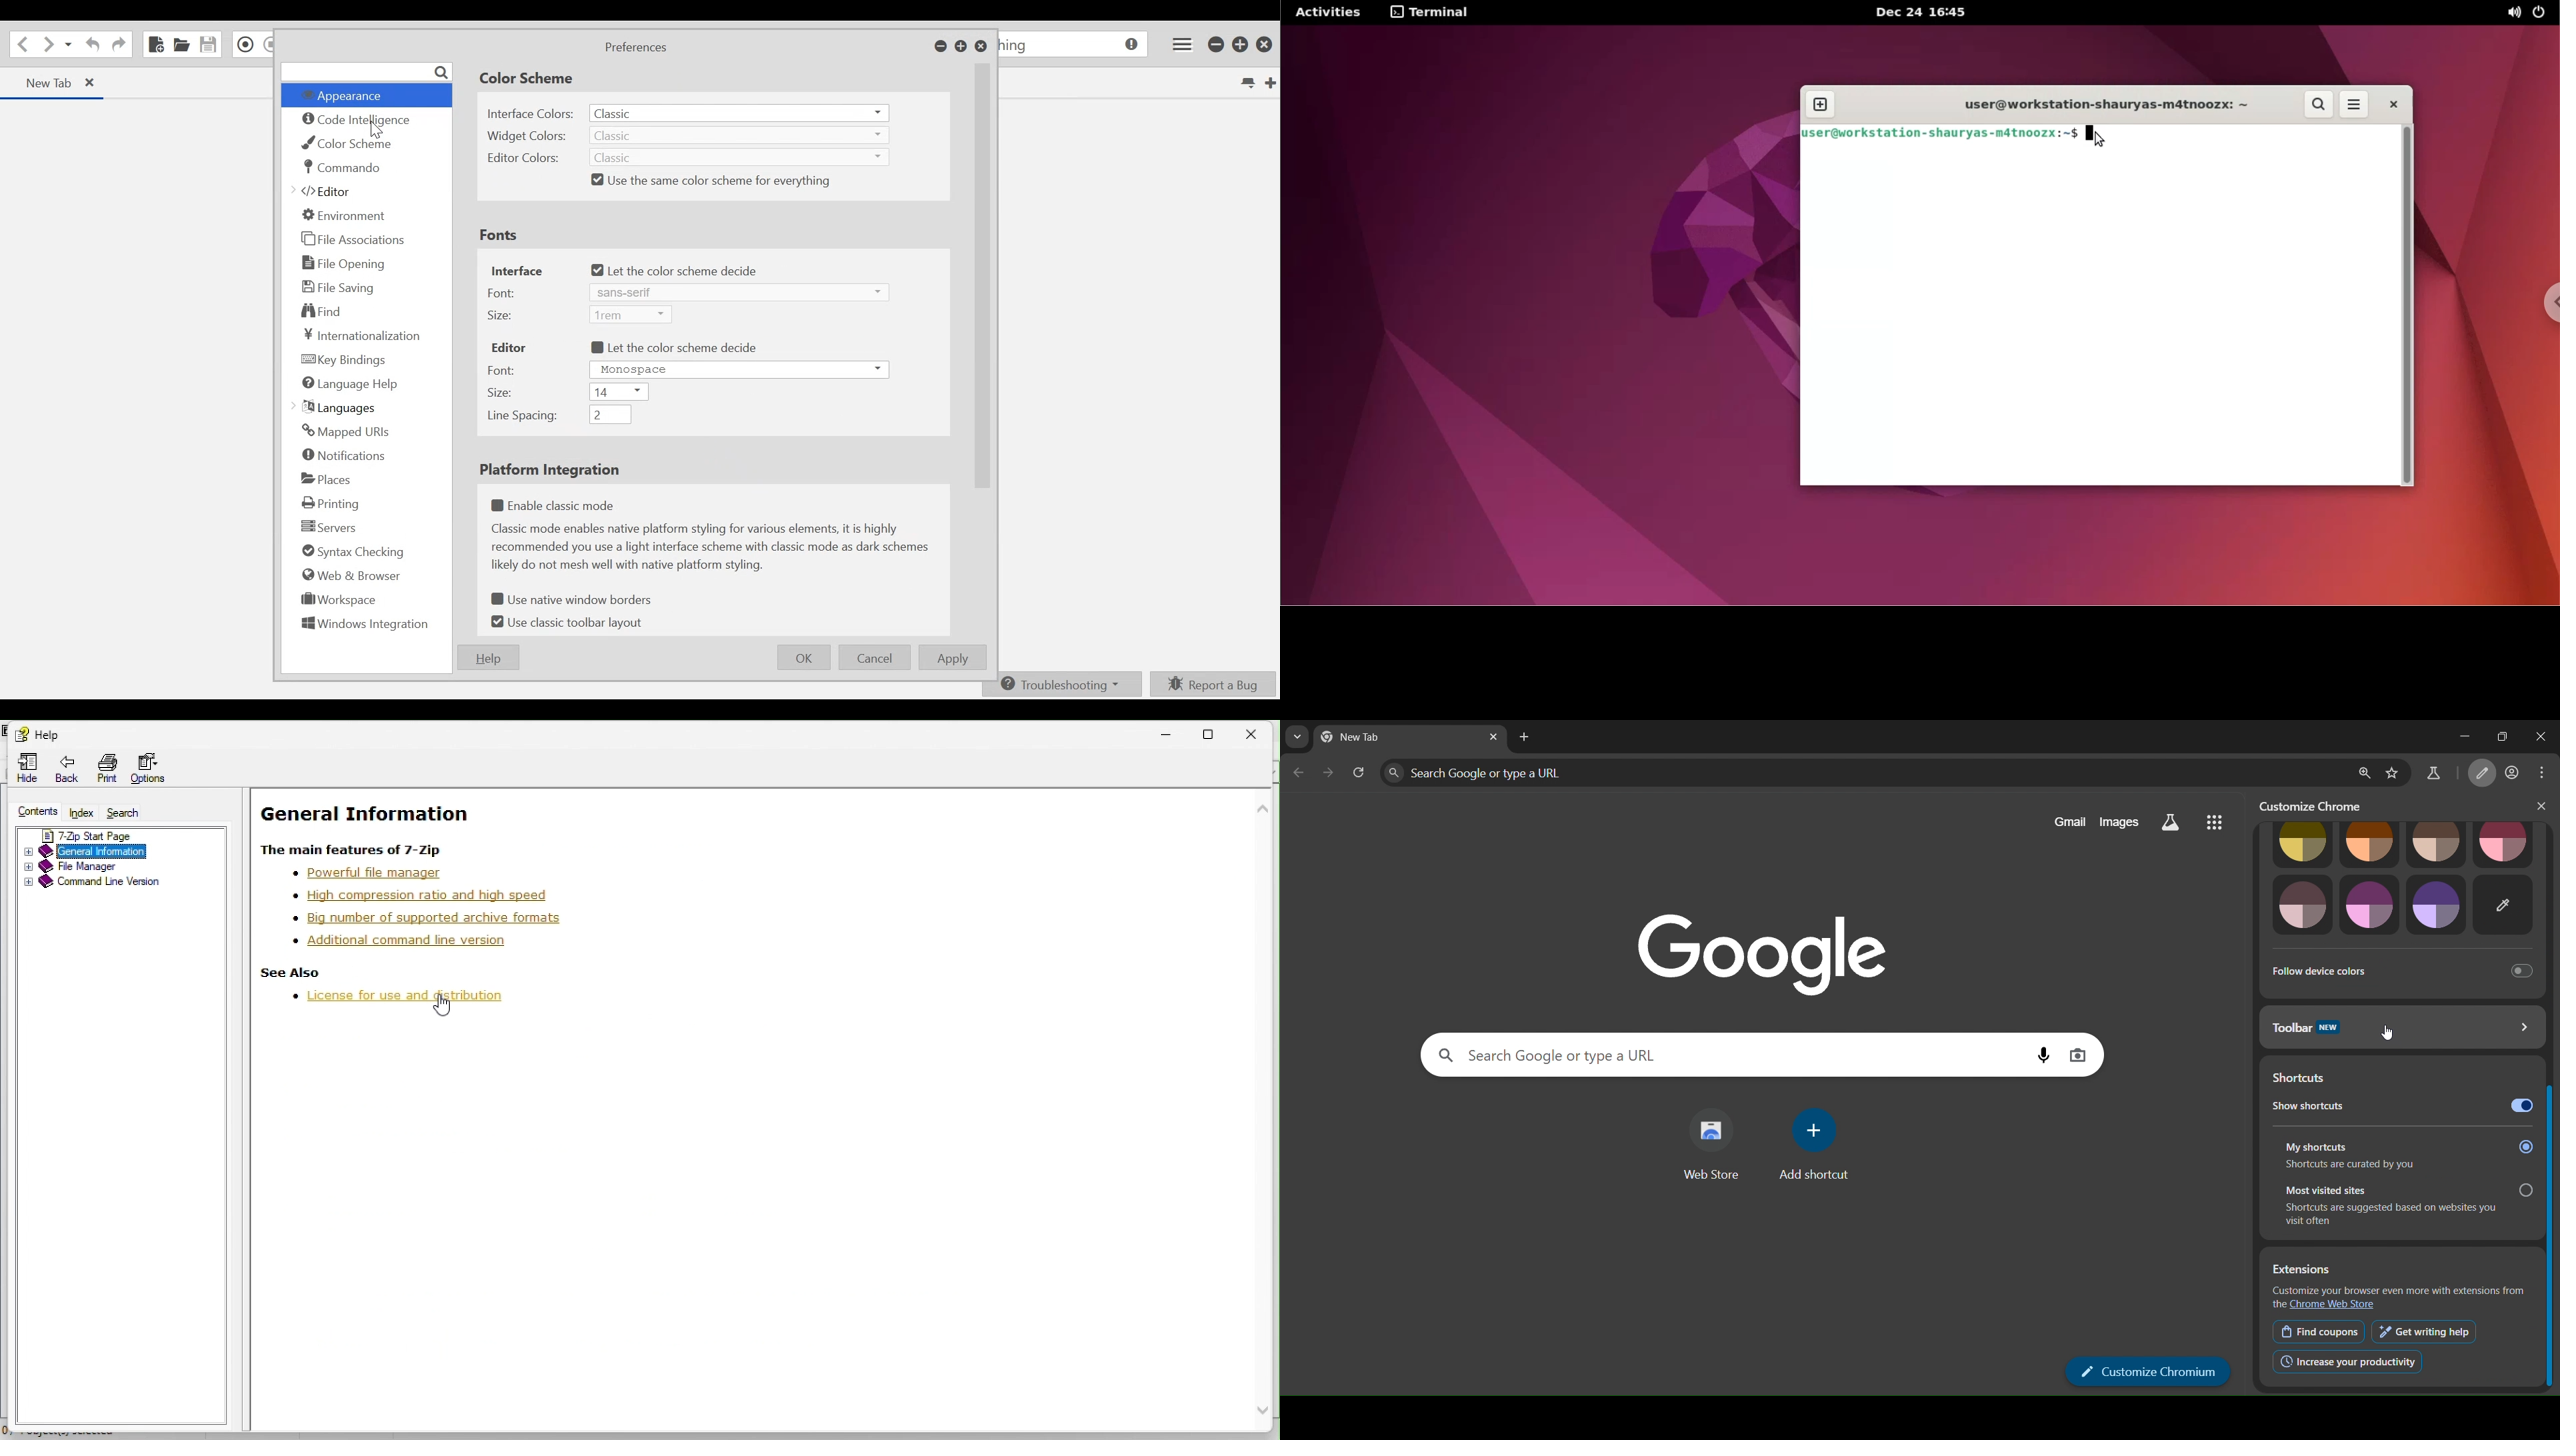  I want to click on shortcuts, so click(2301, 1074).